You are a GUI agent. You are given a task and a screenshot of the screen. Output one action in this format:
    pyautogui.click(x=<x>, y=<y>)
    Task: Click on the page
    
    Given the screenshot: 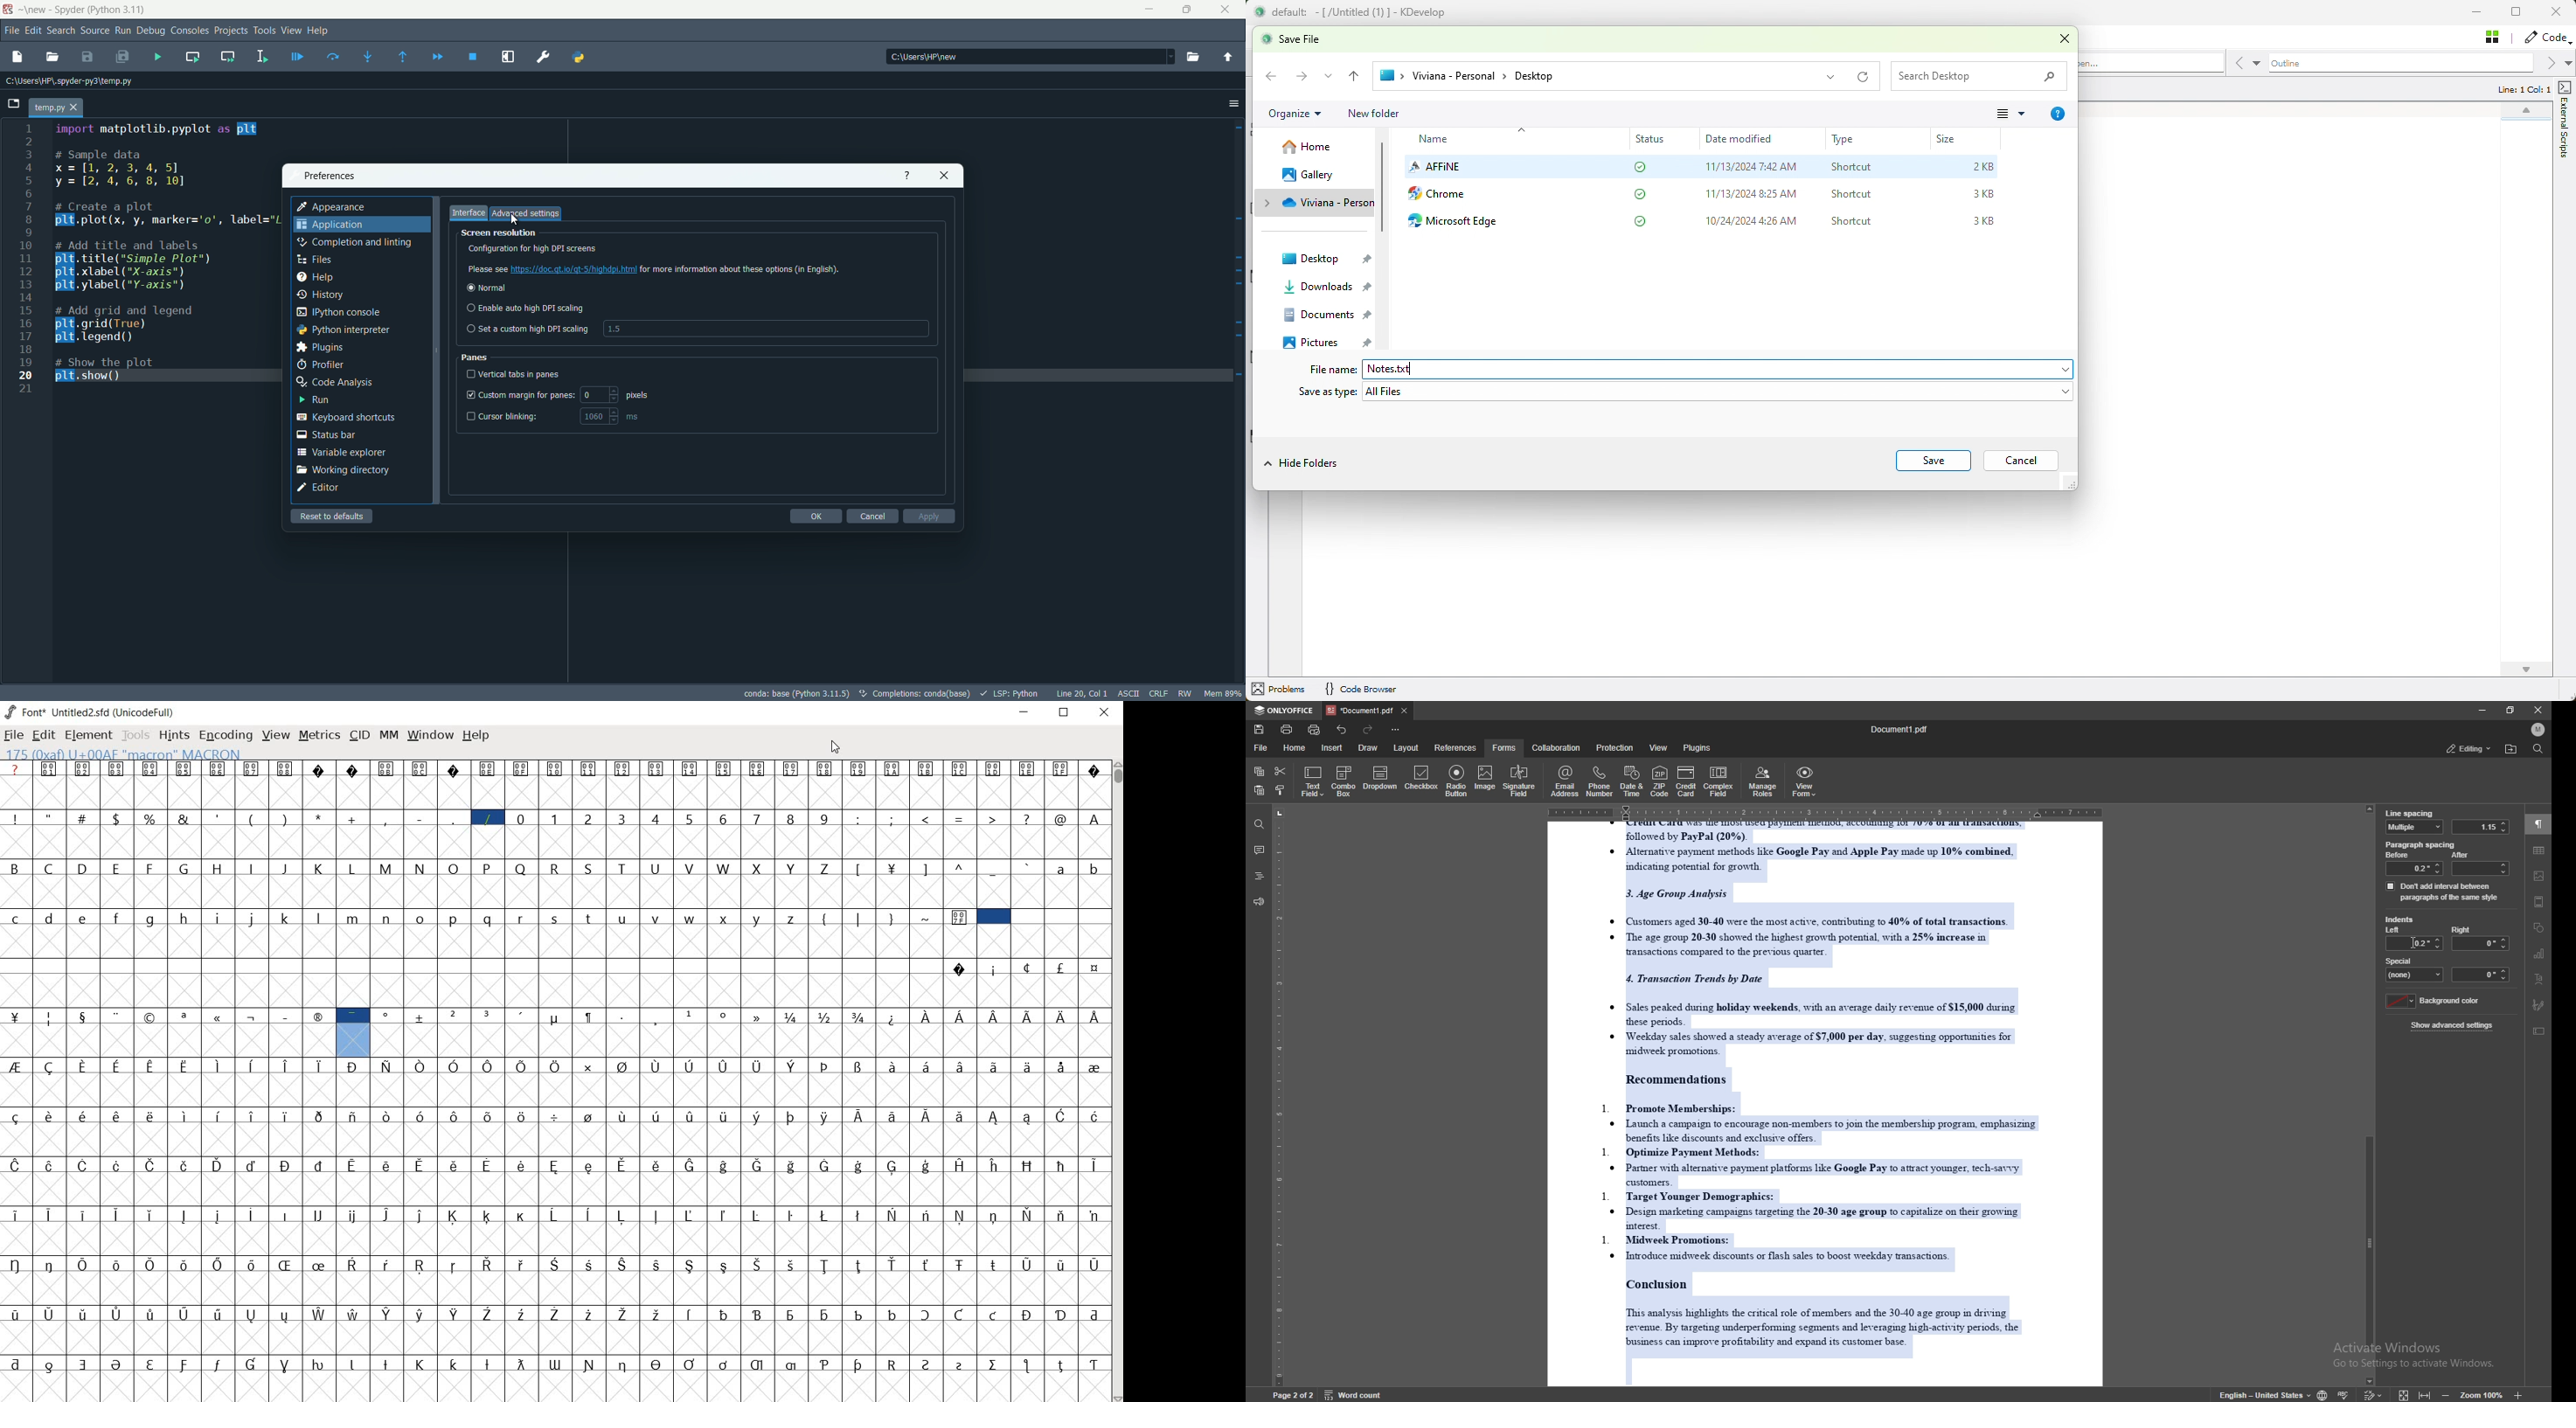 What is the action you would take?
    pyautogui.click(x=1293, y=1394)
    